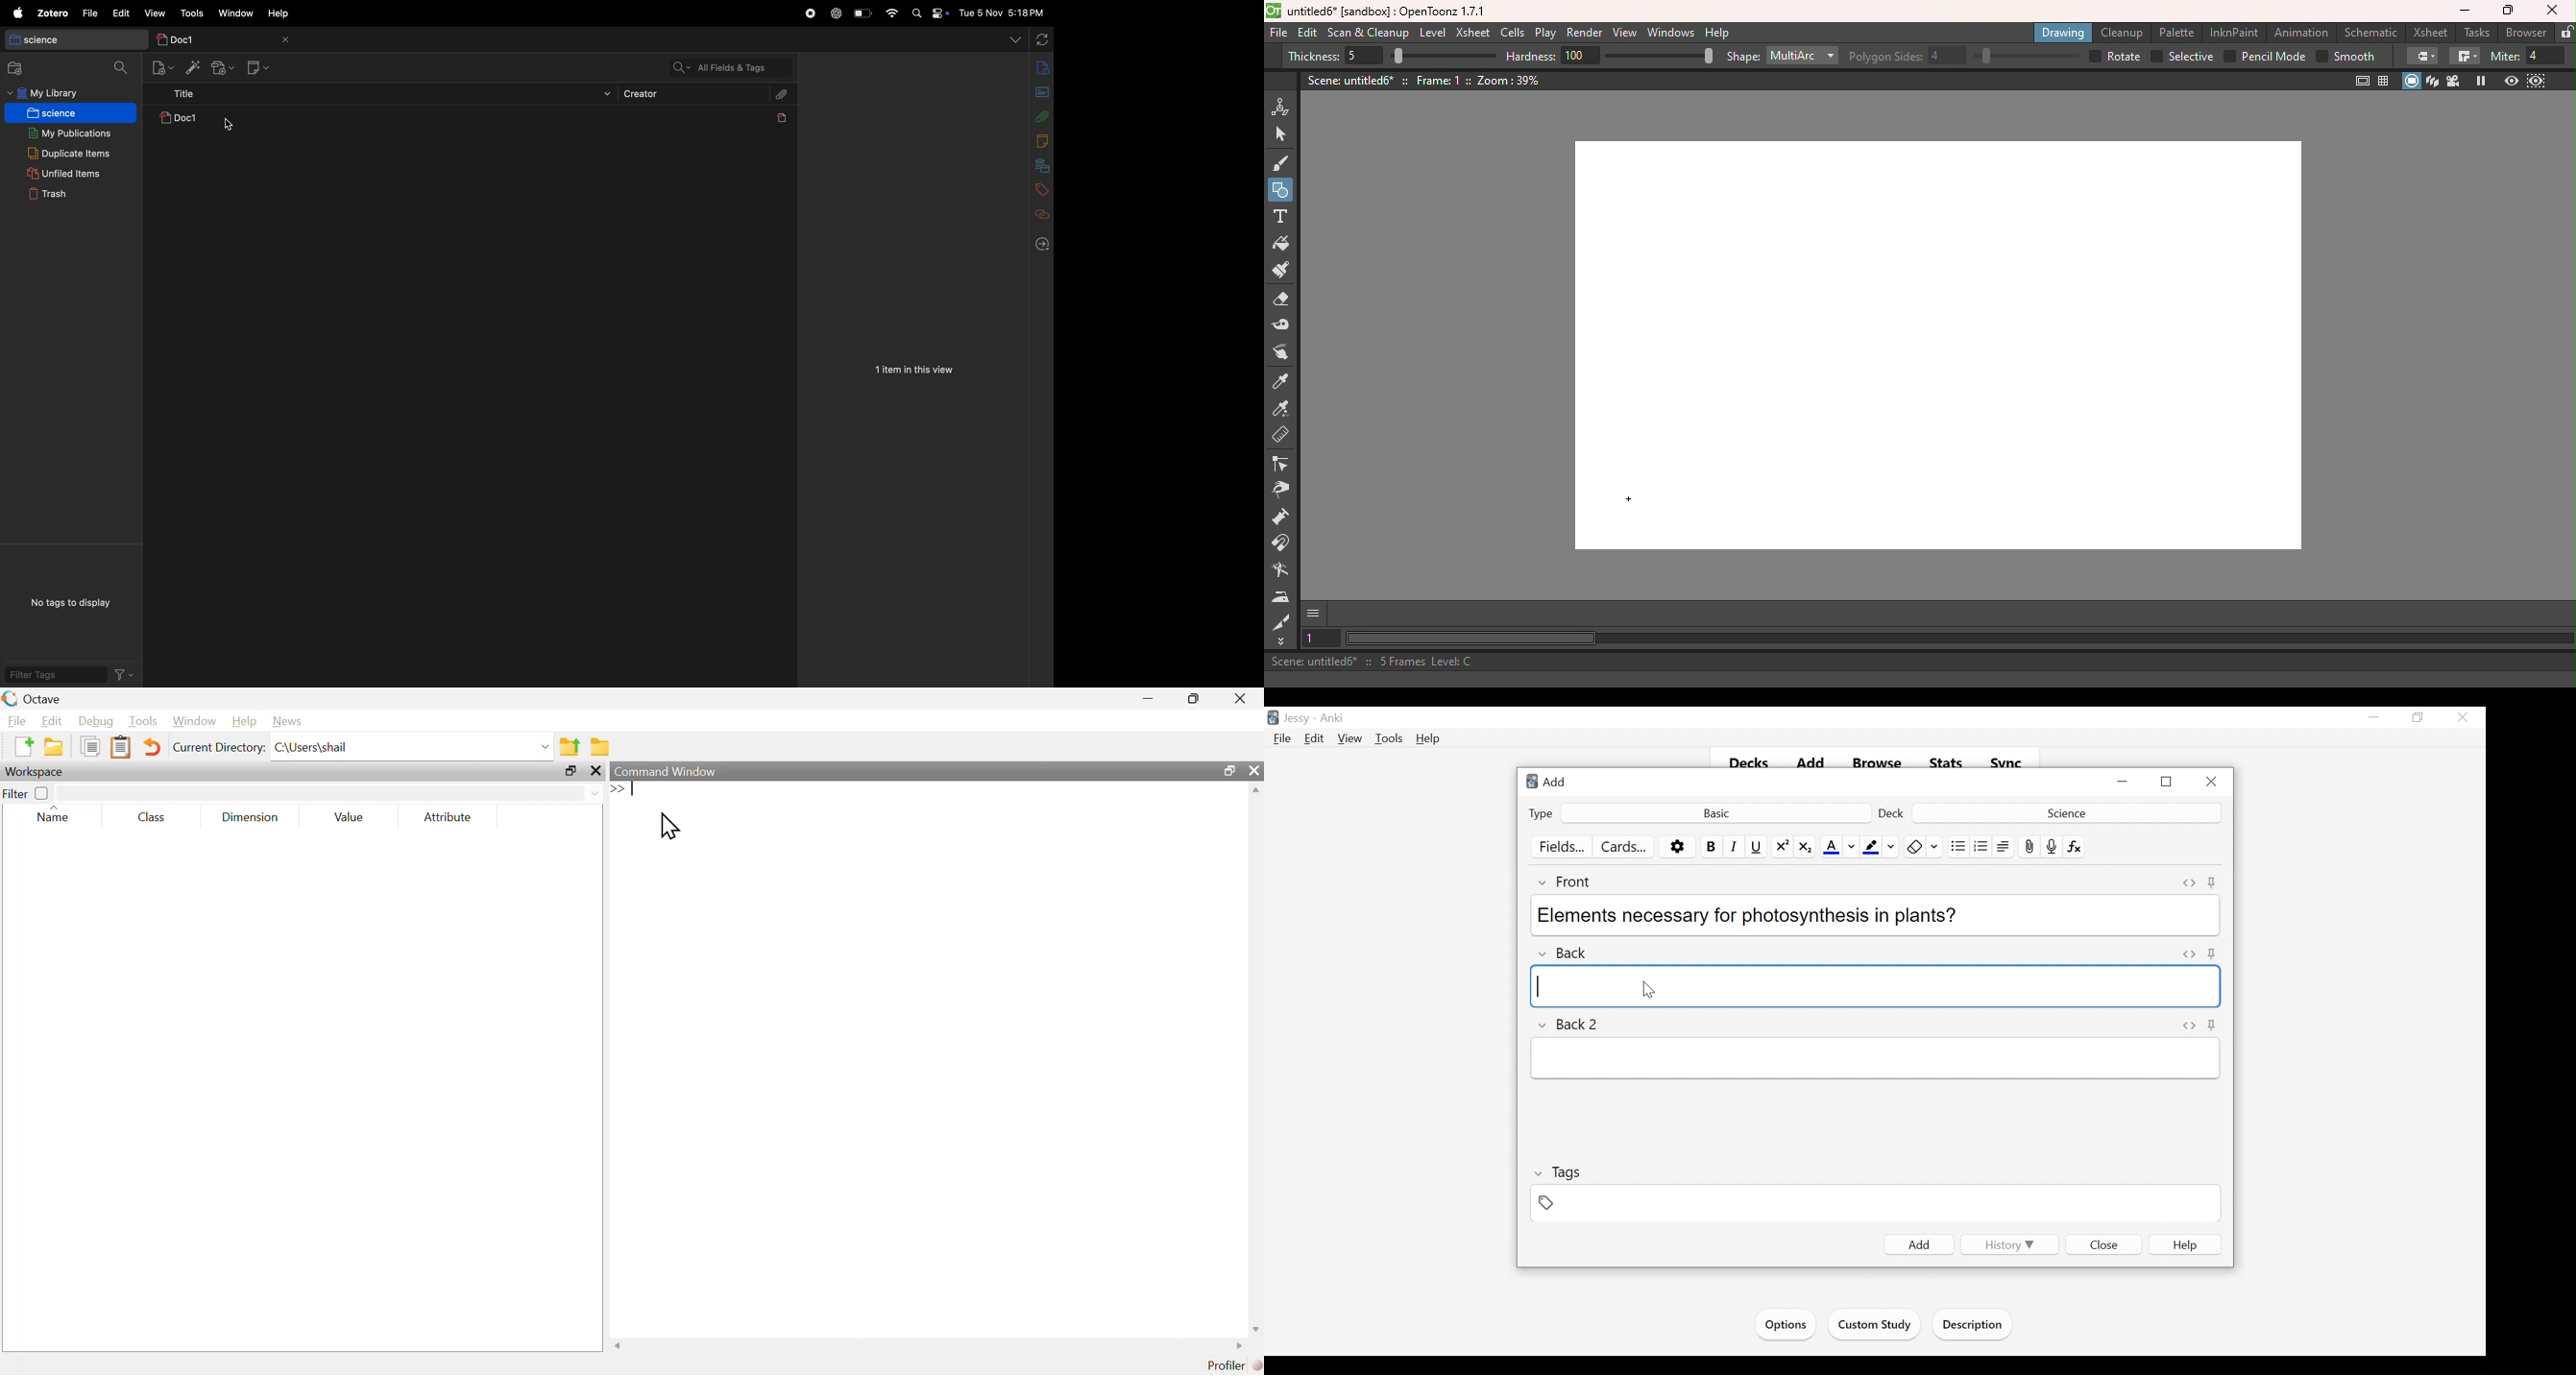  I want to click on Help, so click(1718, 33).